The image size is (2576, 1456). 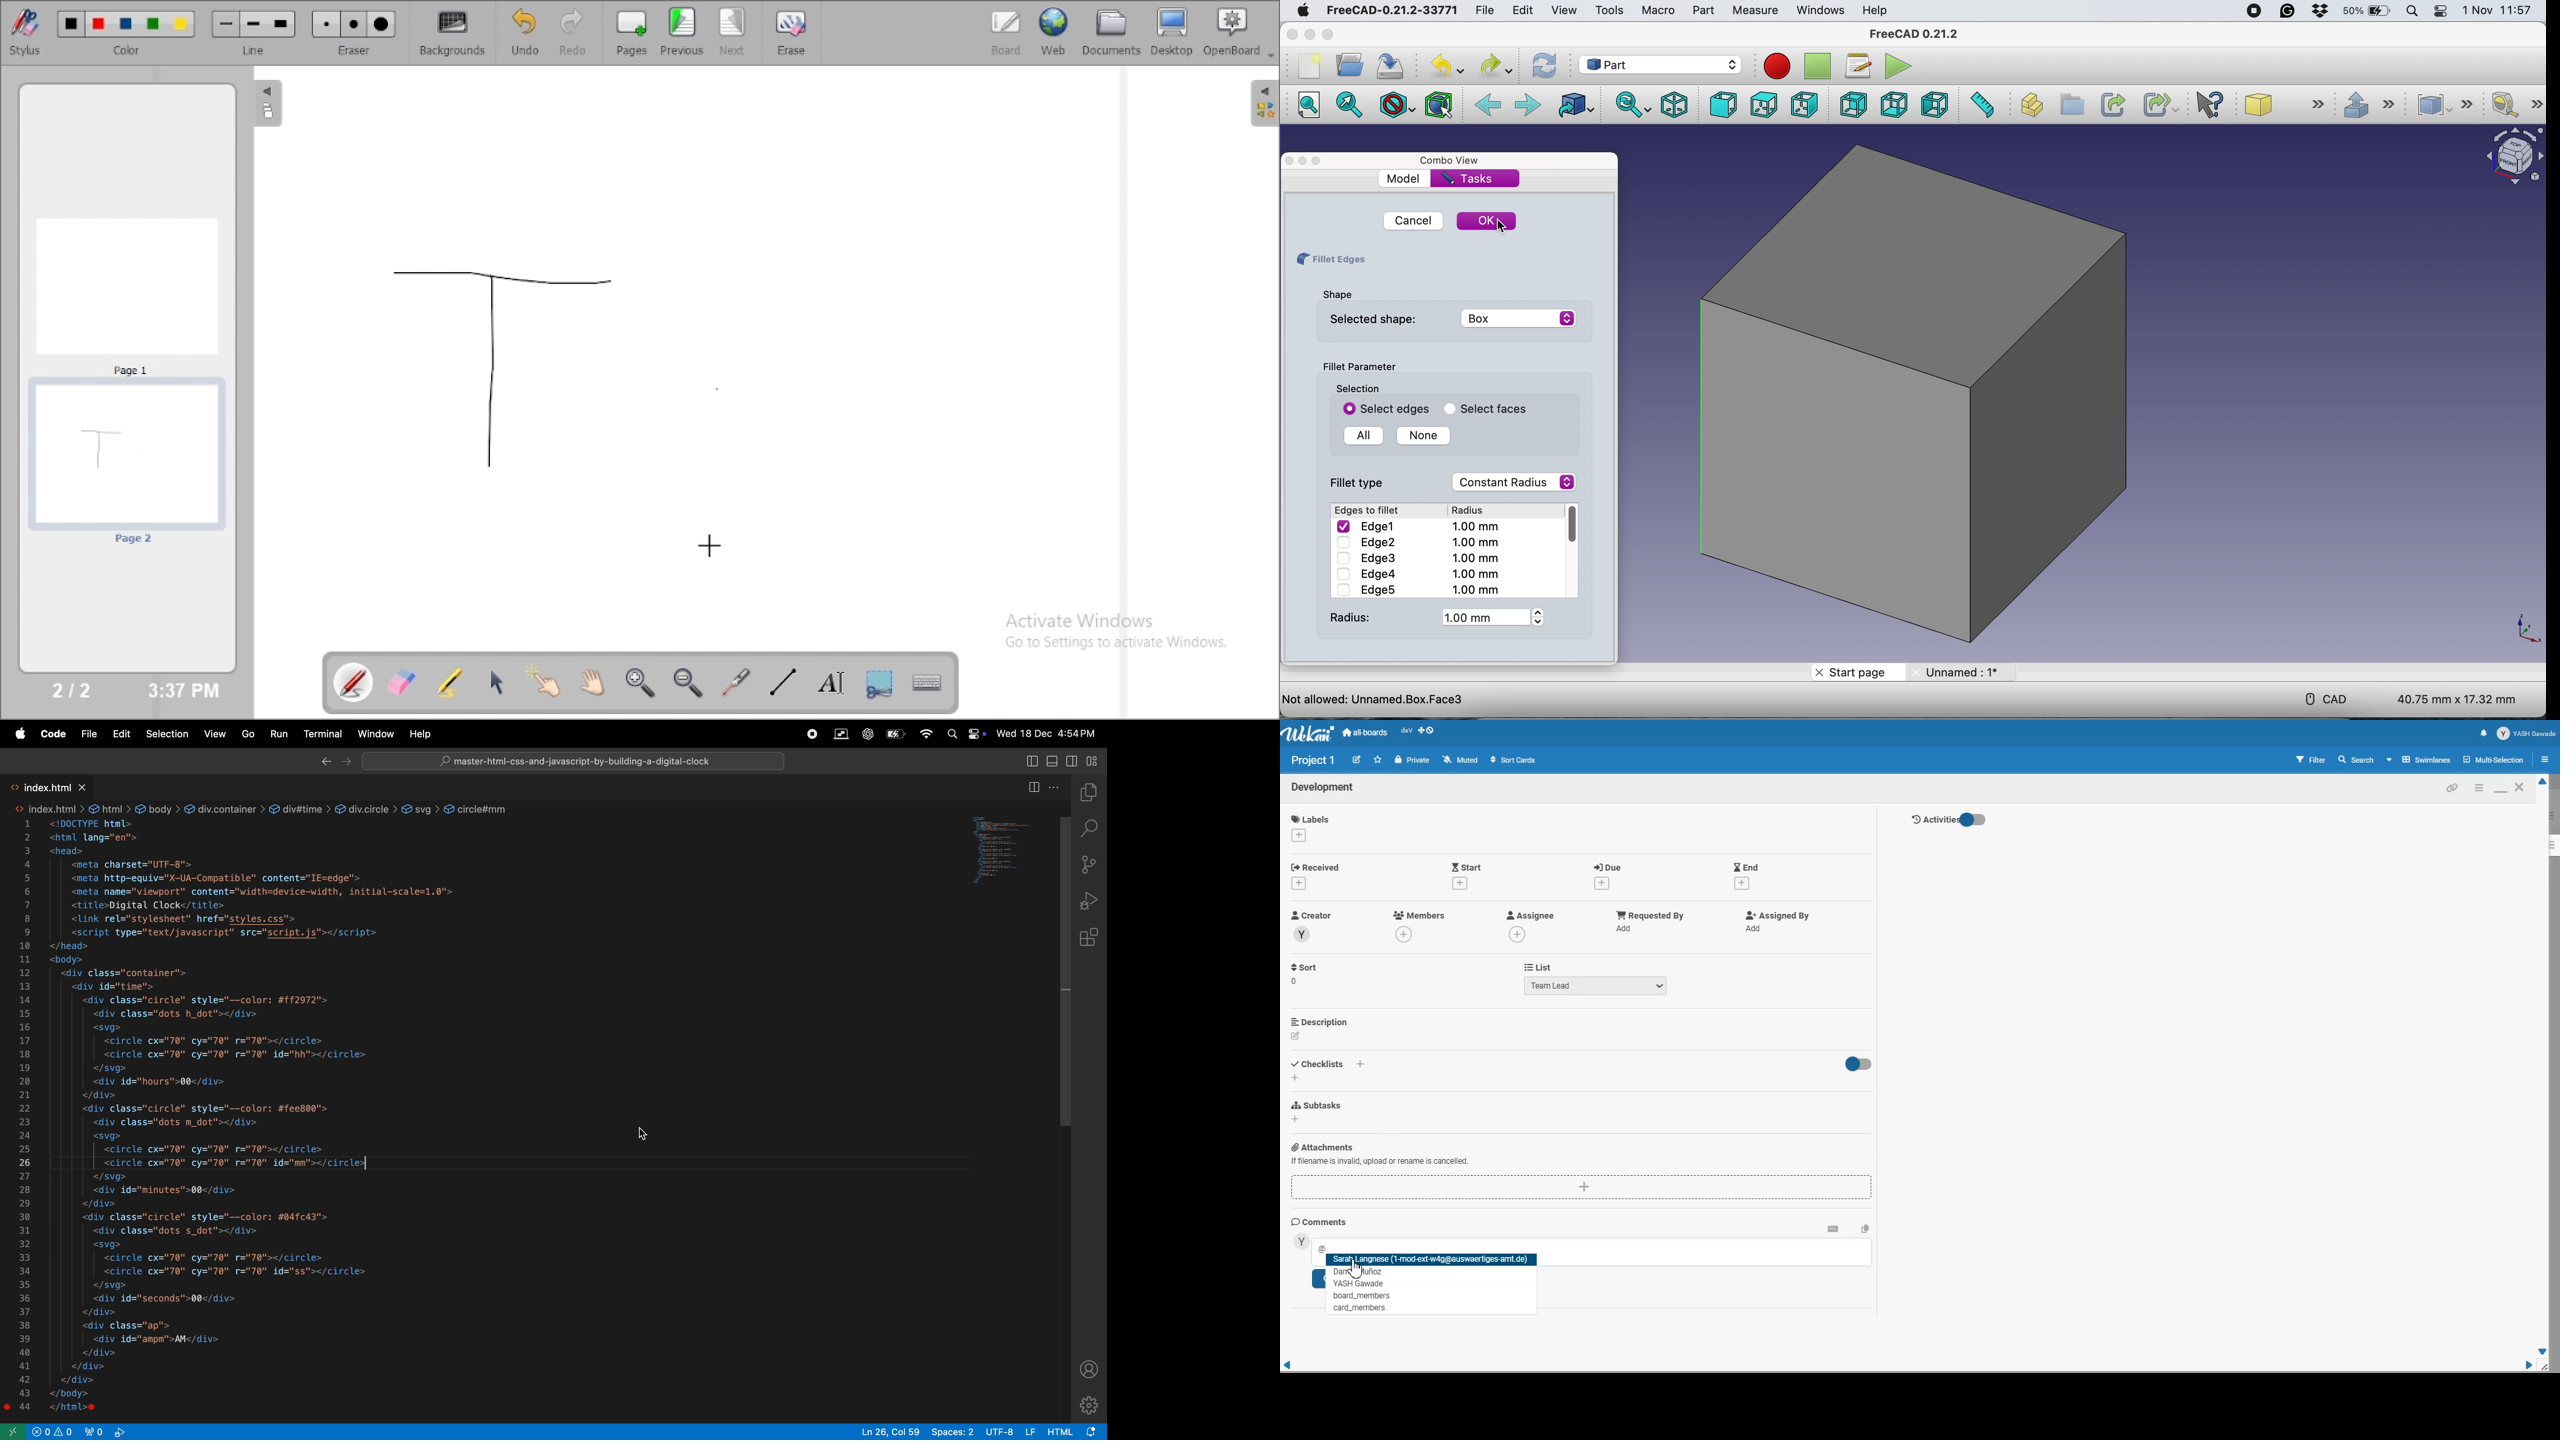 I want to click on search, so click(x=1091, y=831).